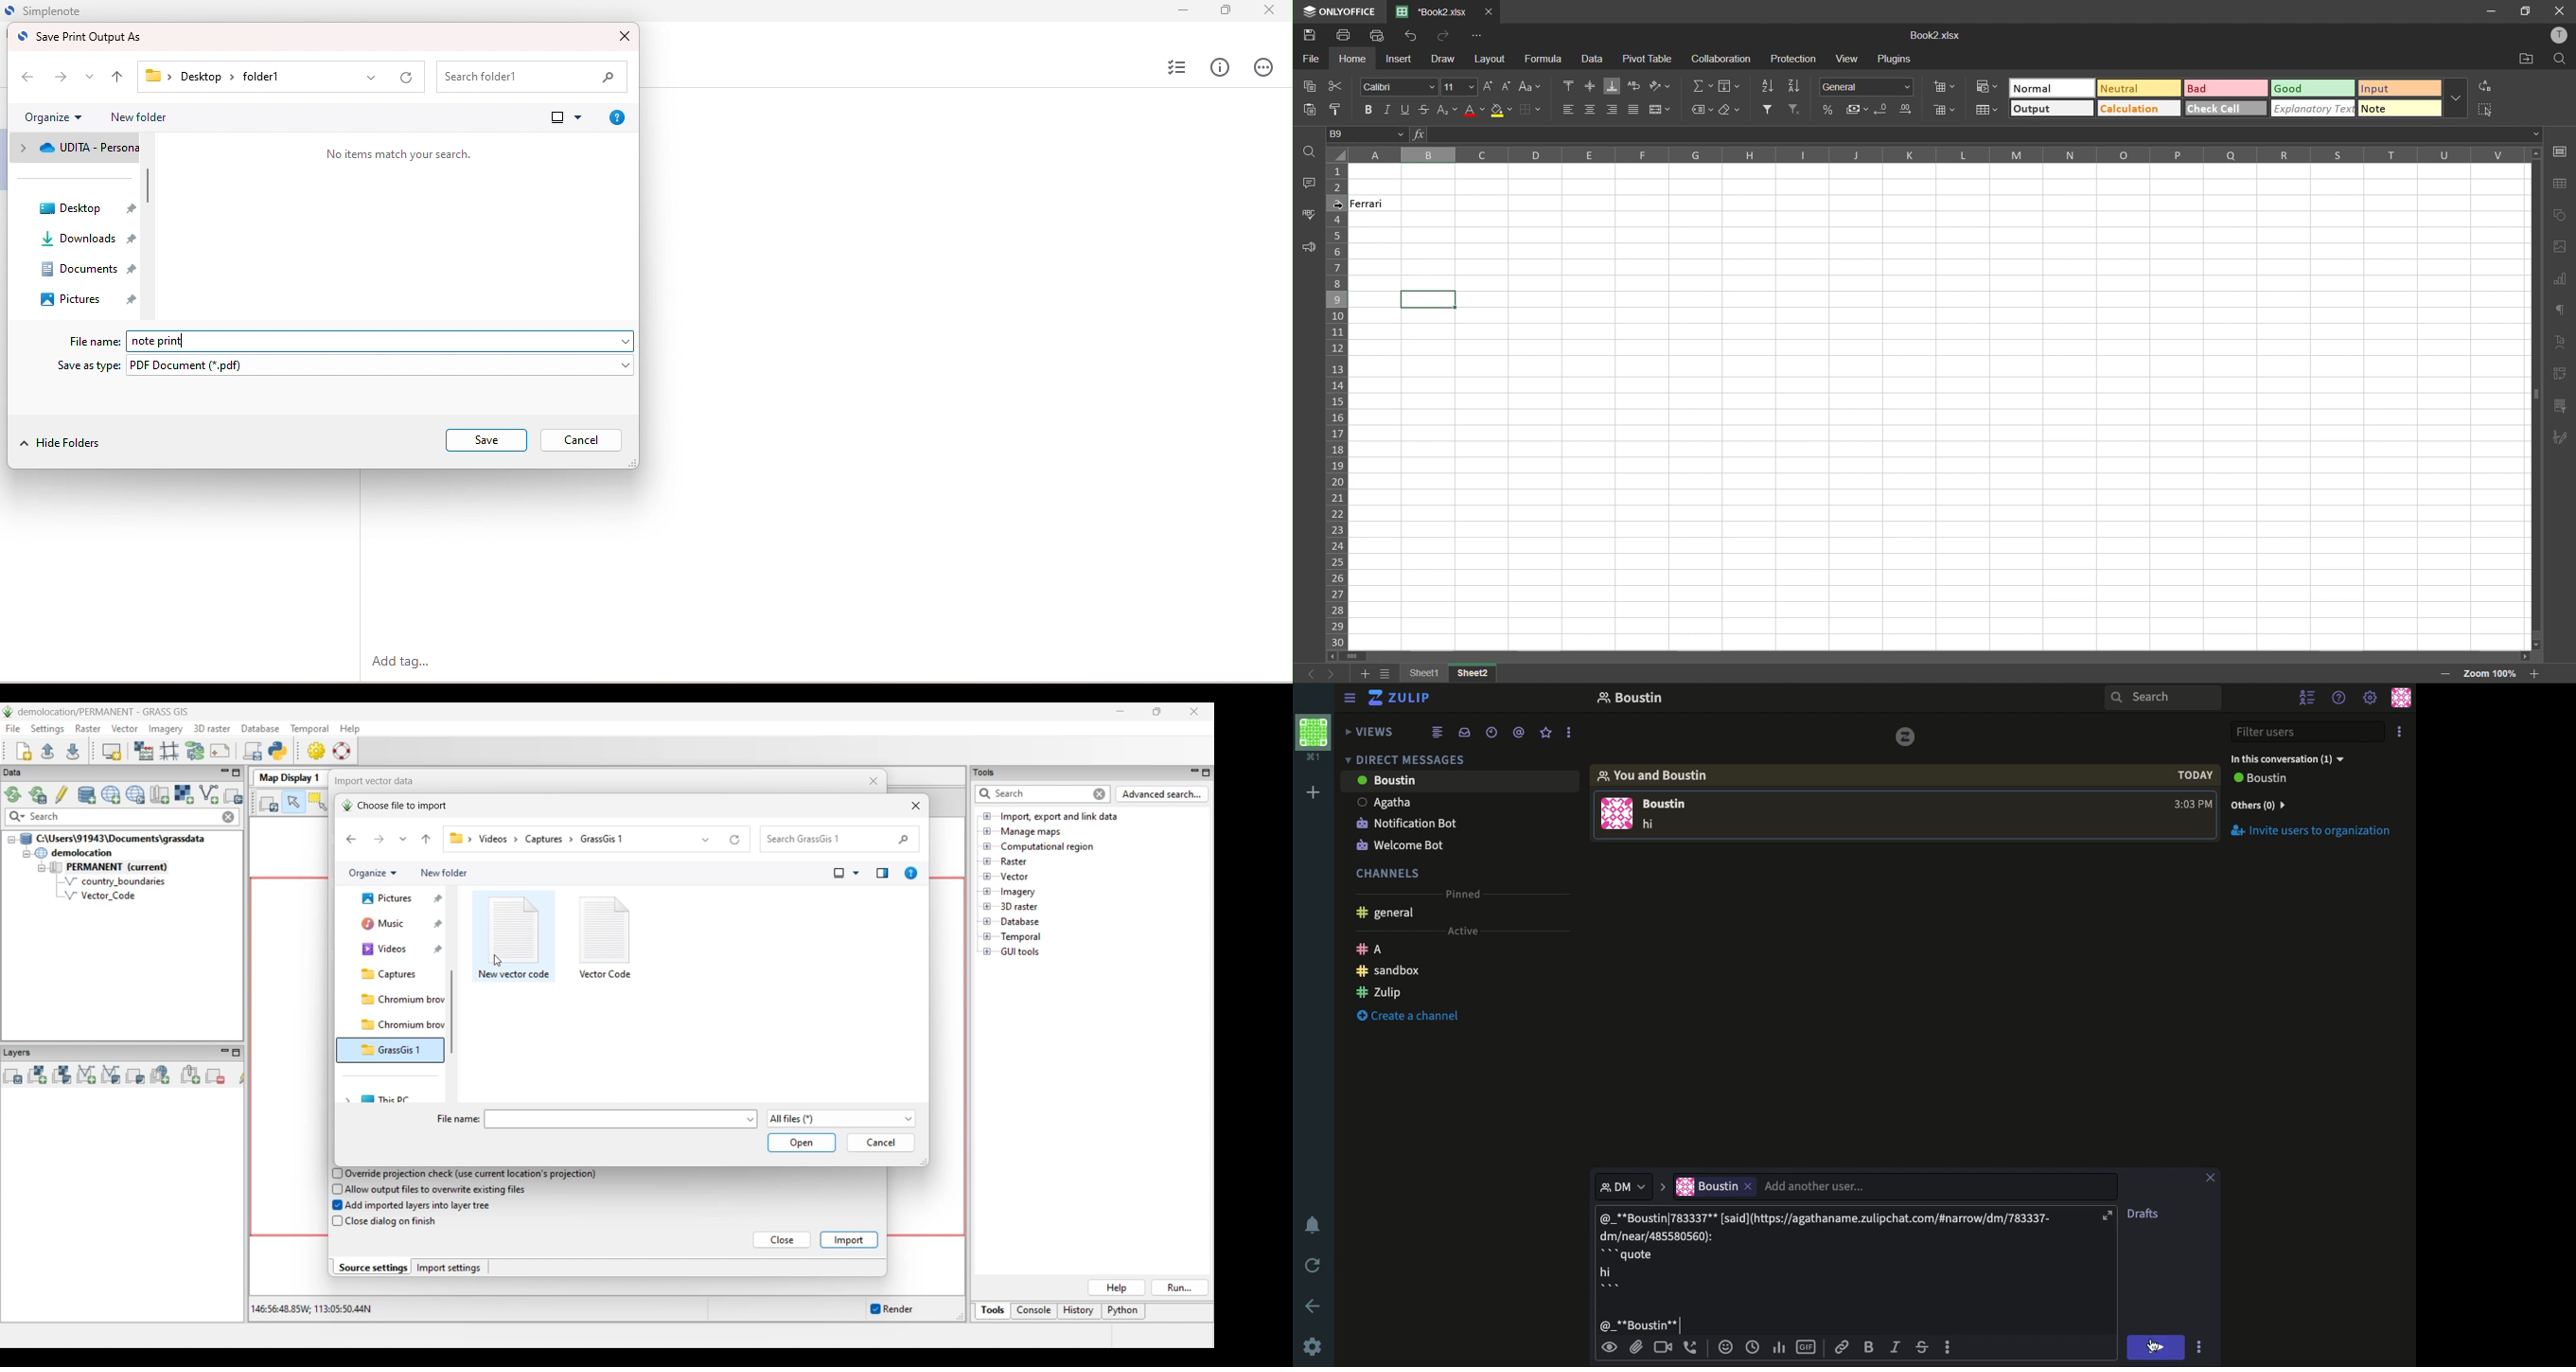  What do you see at coordinates (1390, 871) in the screenshot?
I see `Channels` at bounding box center [1390, 871].